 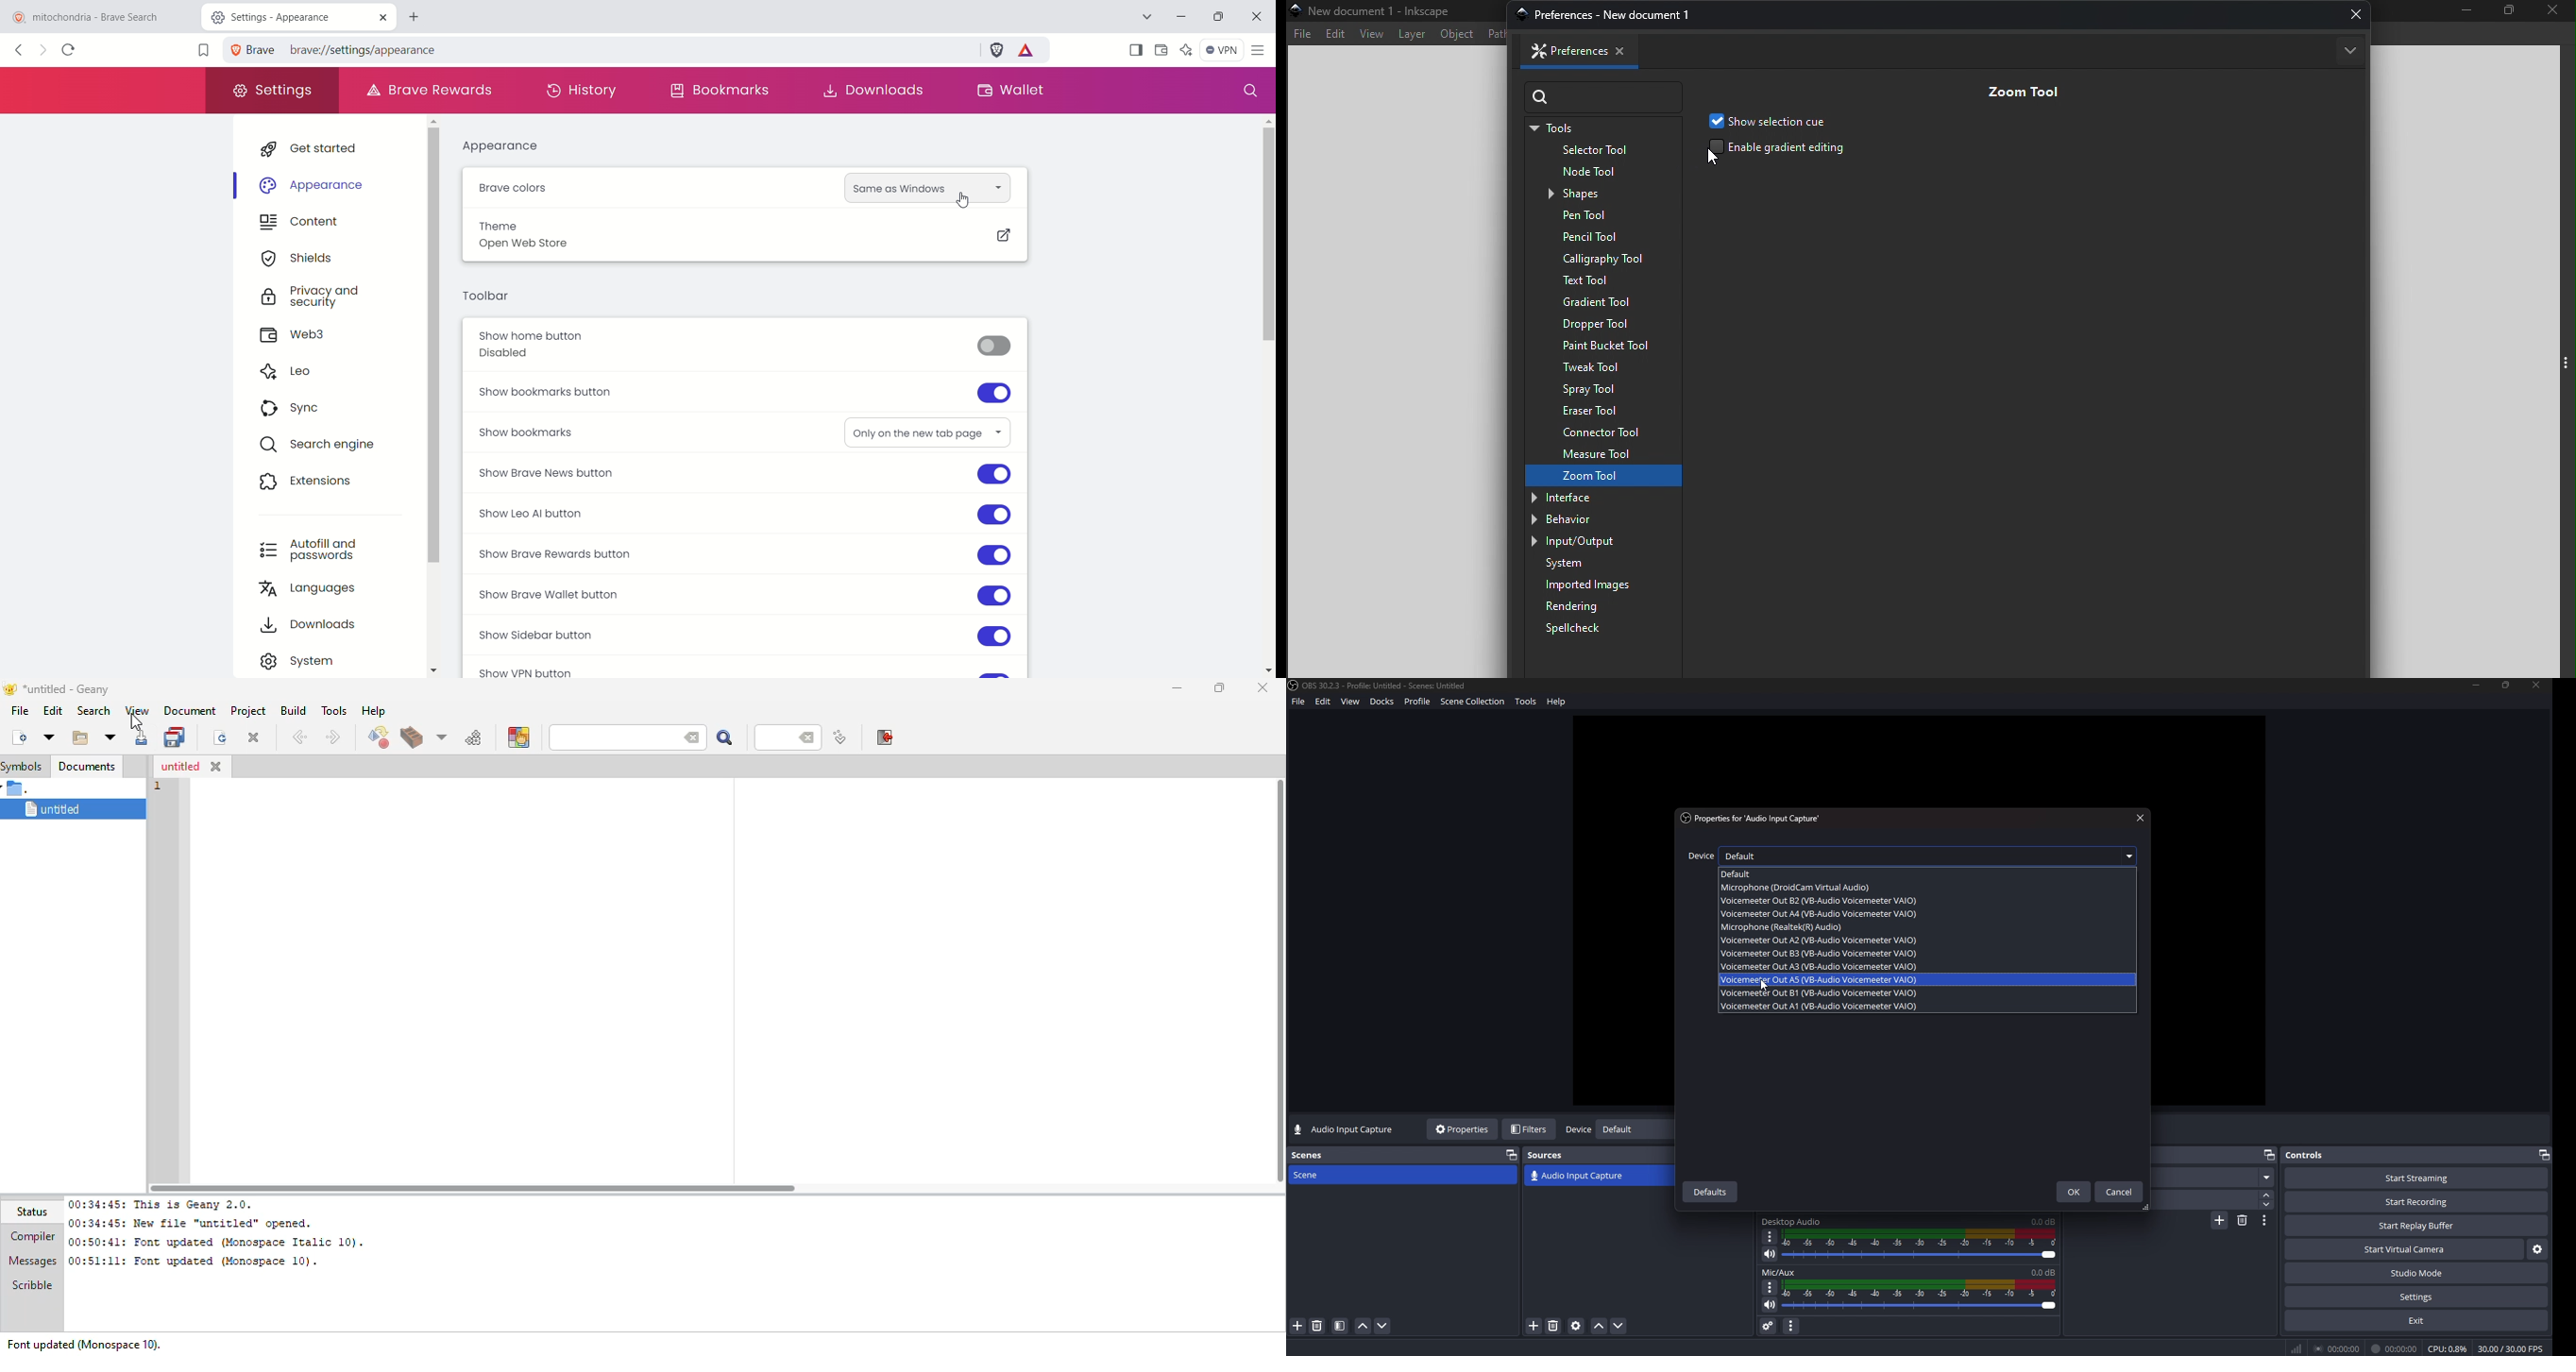 I want to click on default, so click(x=1934, y=855).